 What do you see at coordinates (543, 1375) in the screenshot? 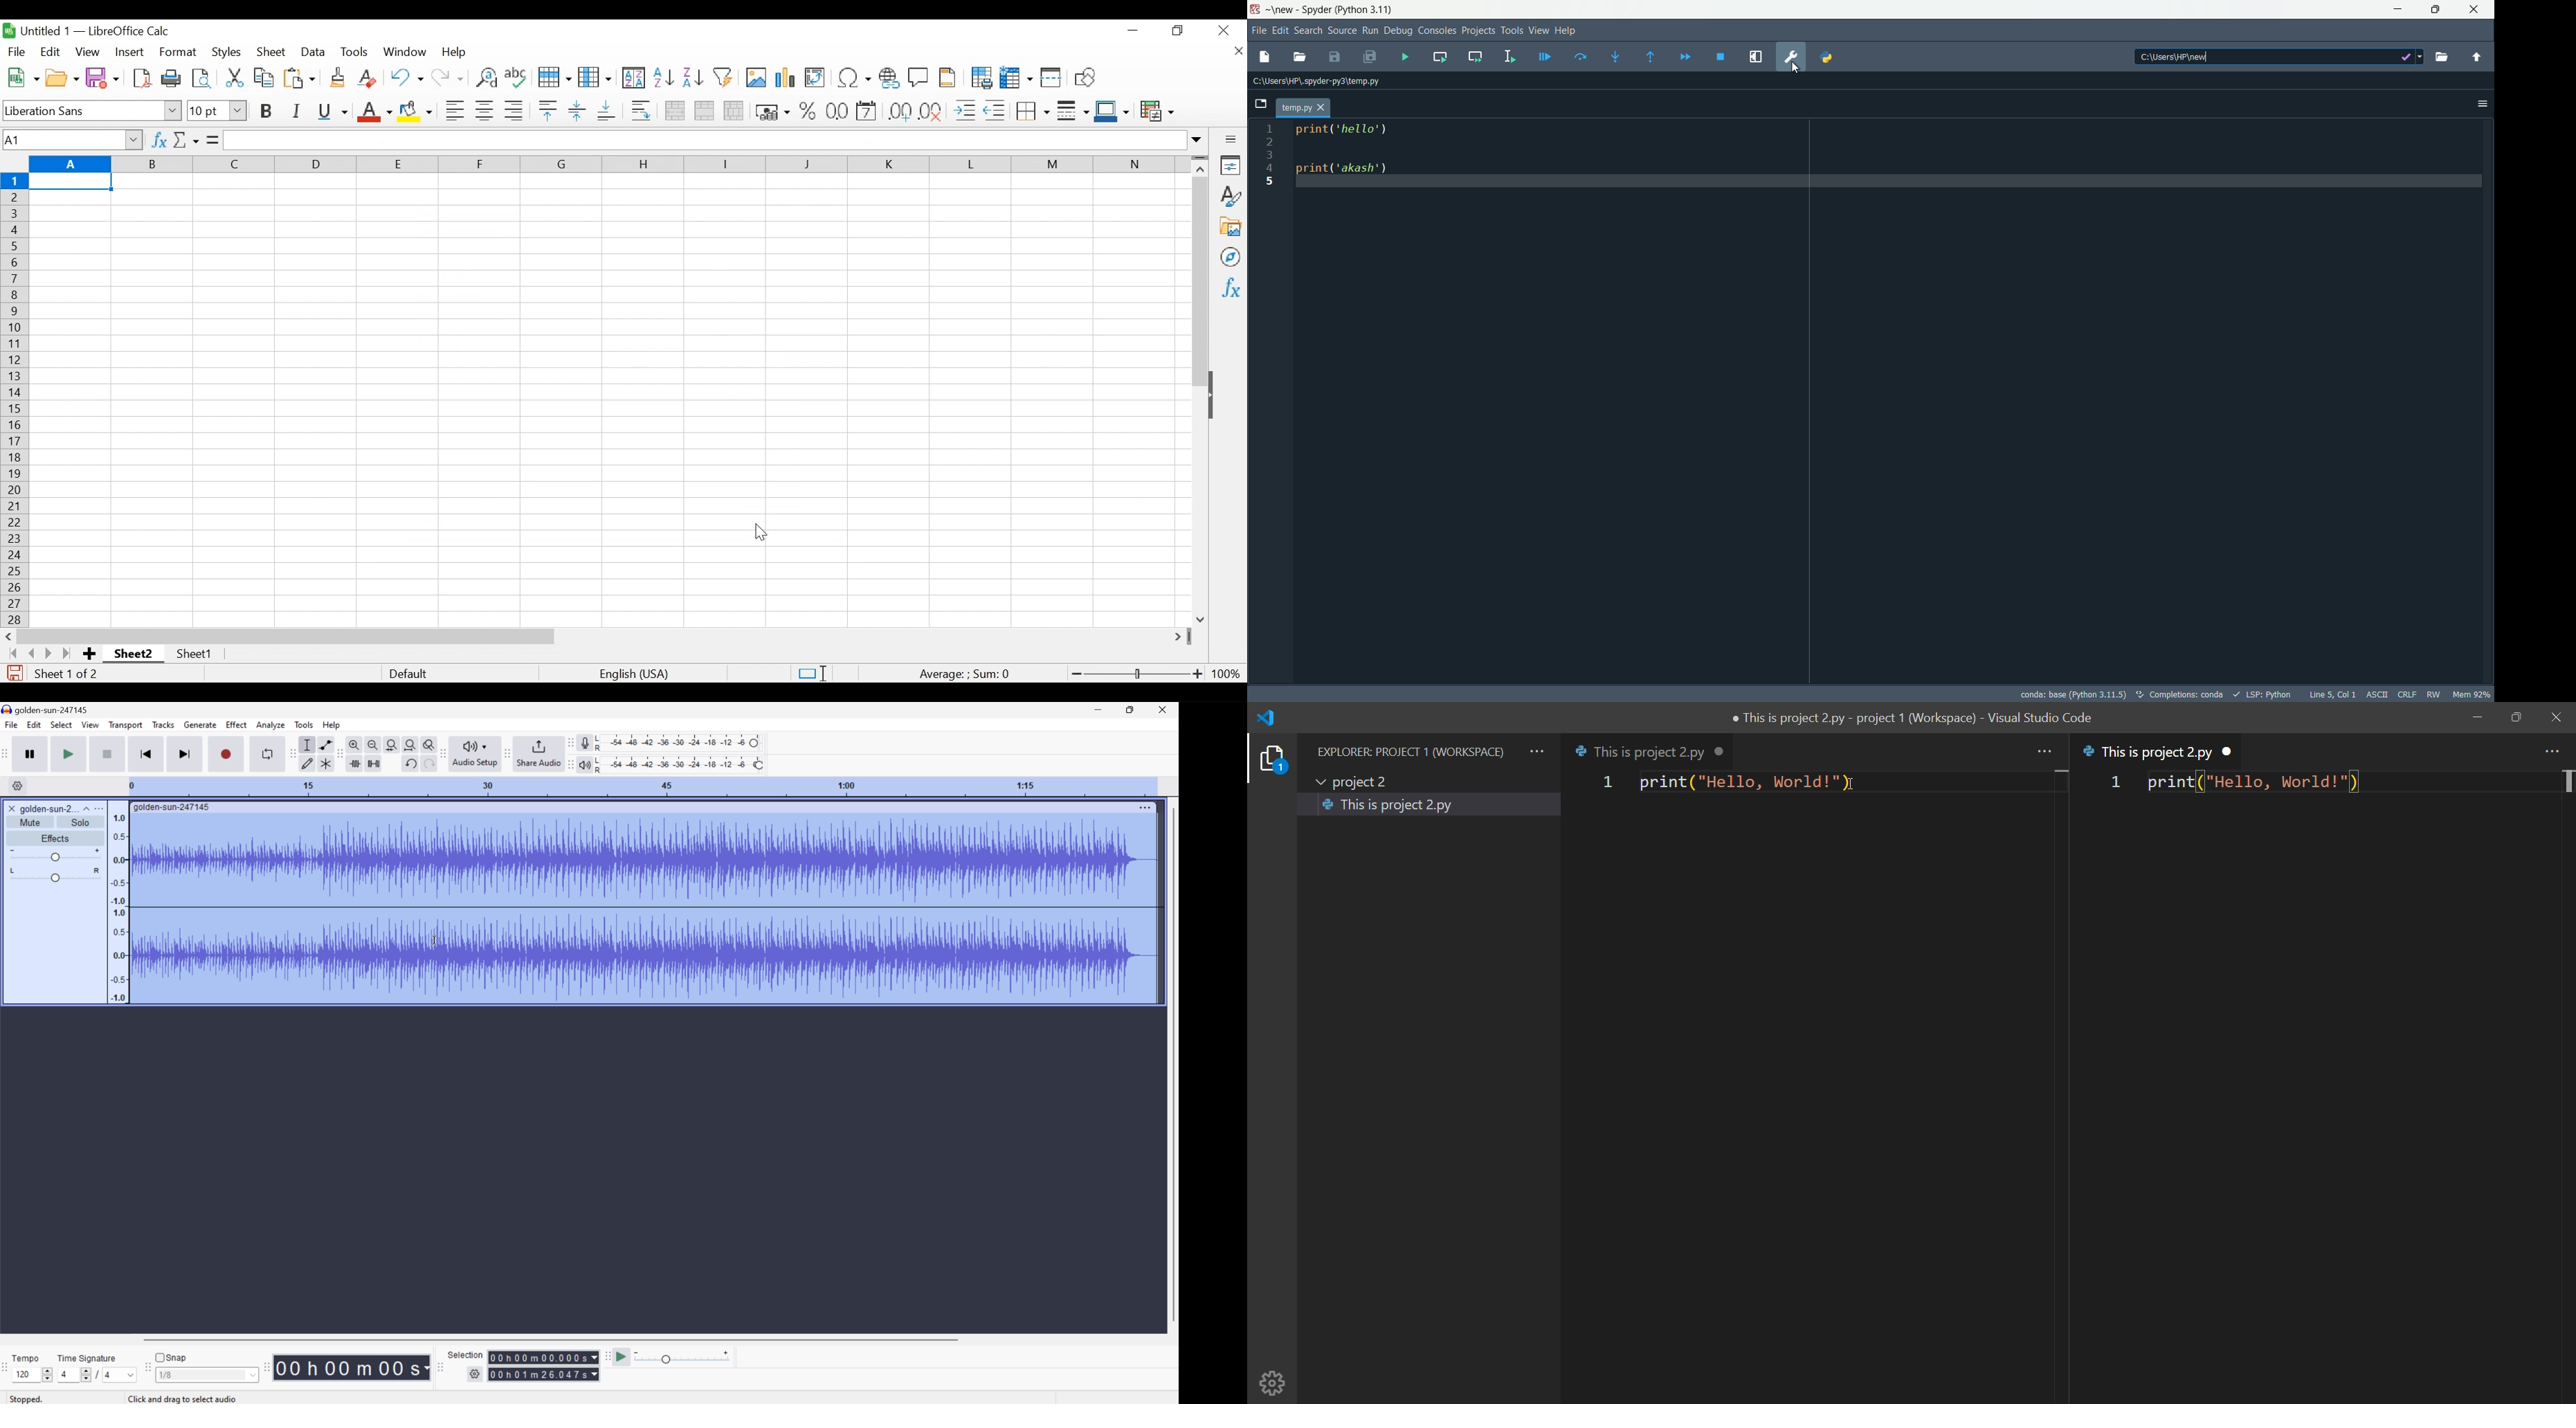
I see `Selection` at bounding box center [543, 1375].